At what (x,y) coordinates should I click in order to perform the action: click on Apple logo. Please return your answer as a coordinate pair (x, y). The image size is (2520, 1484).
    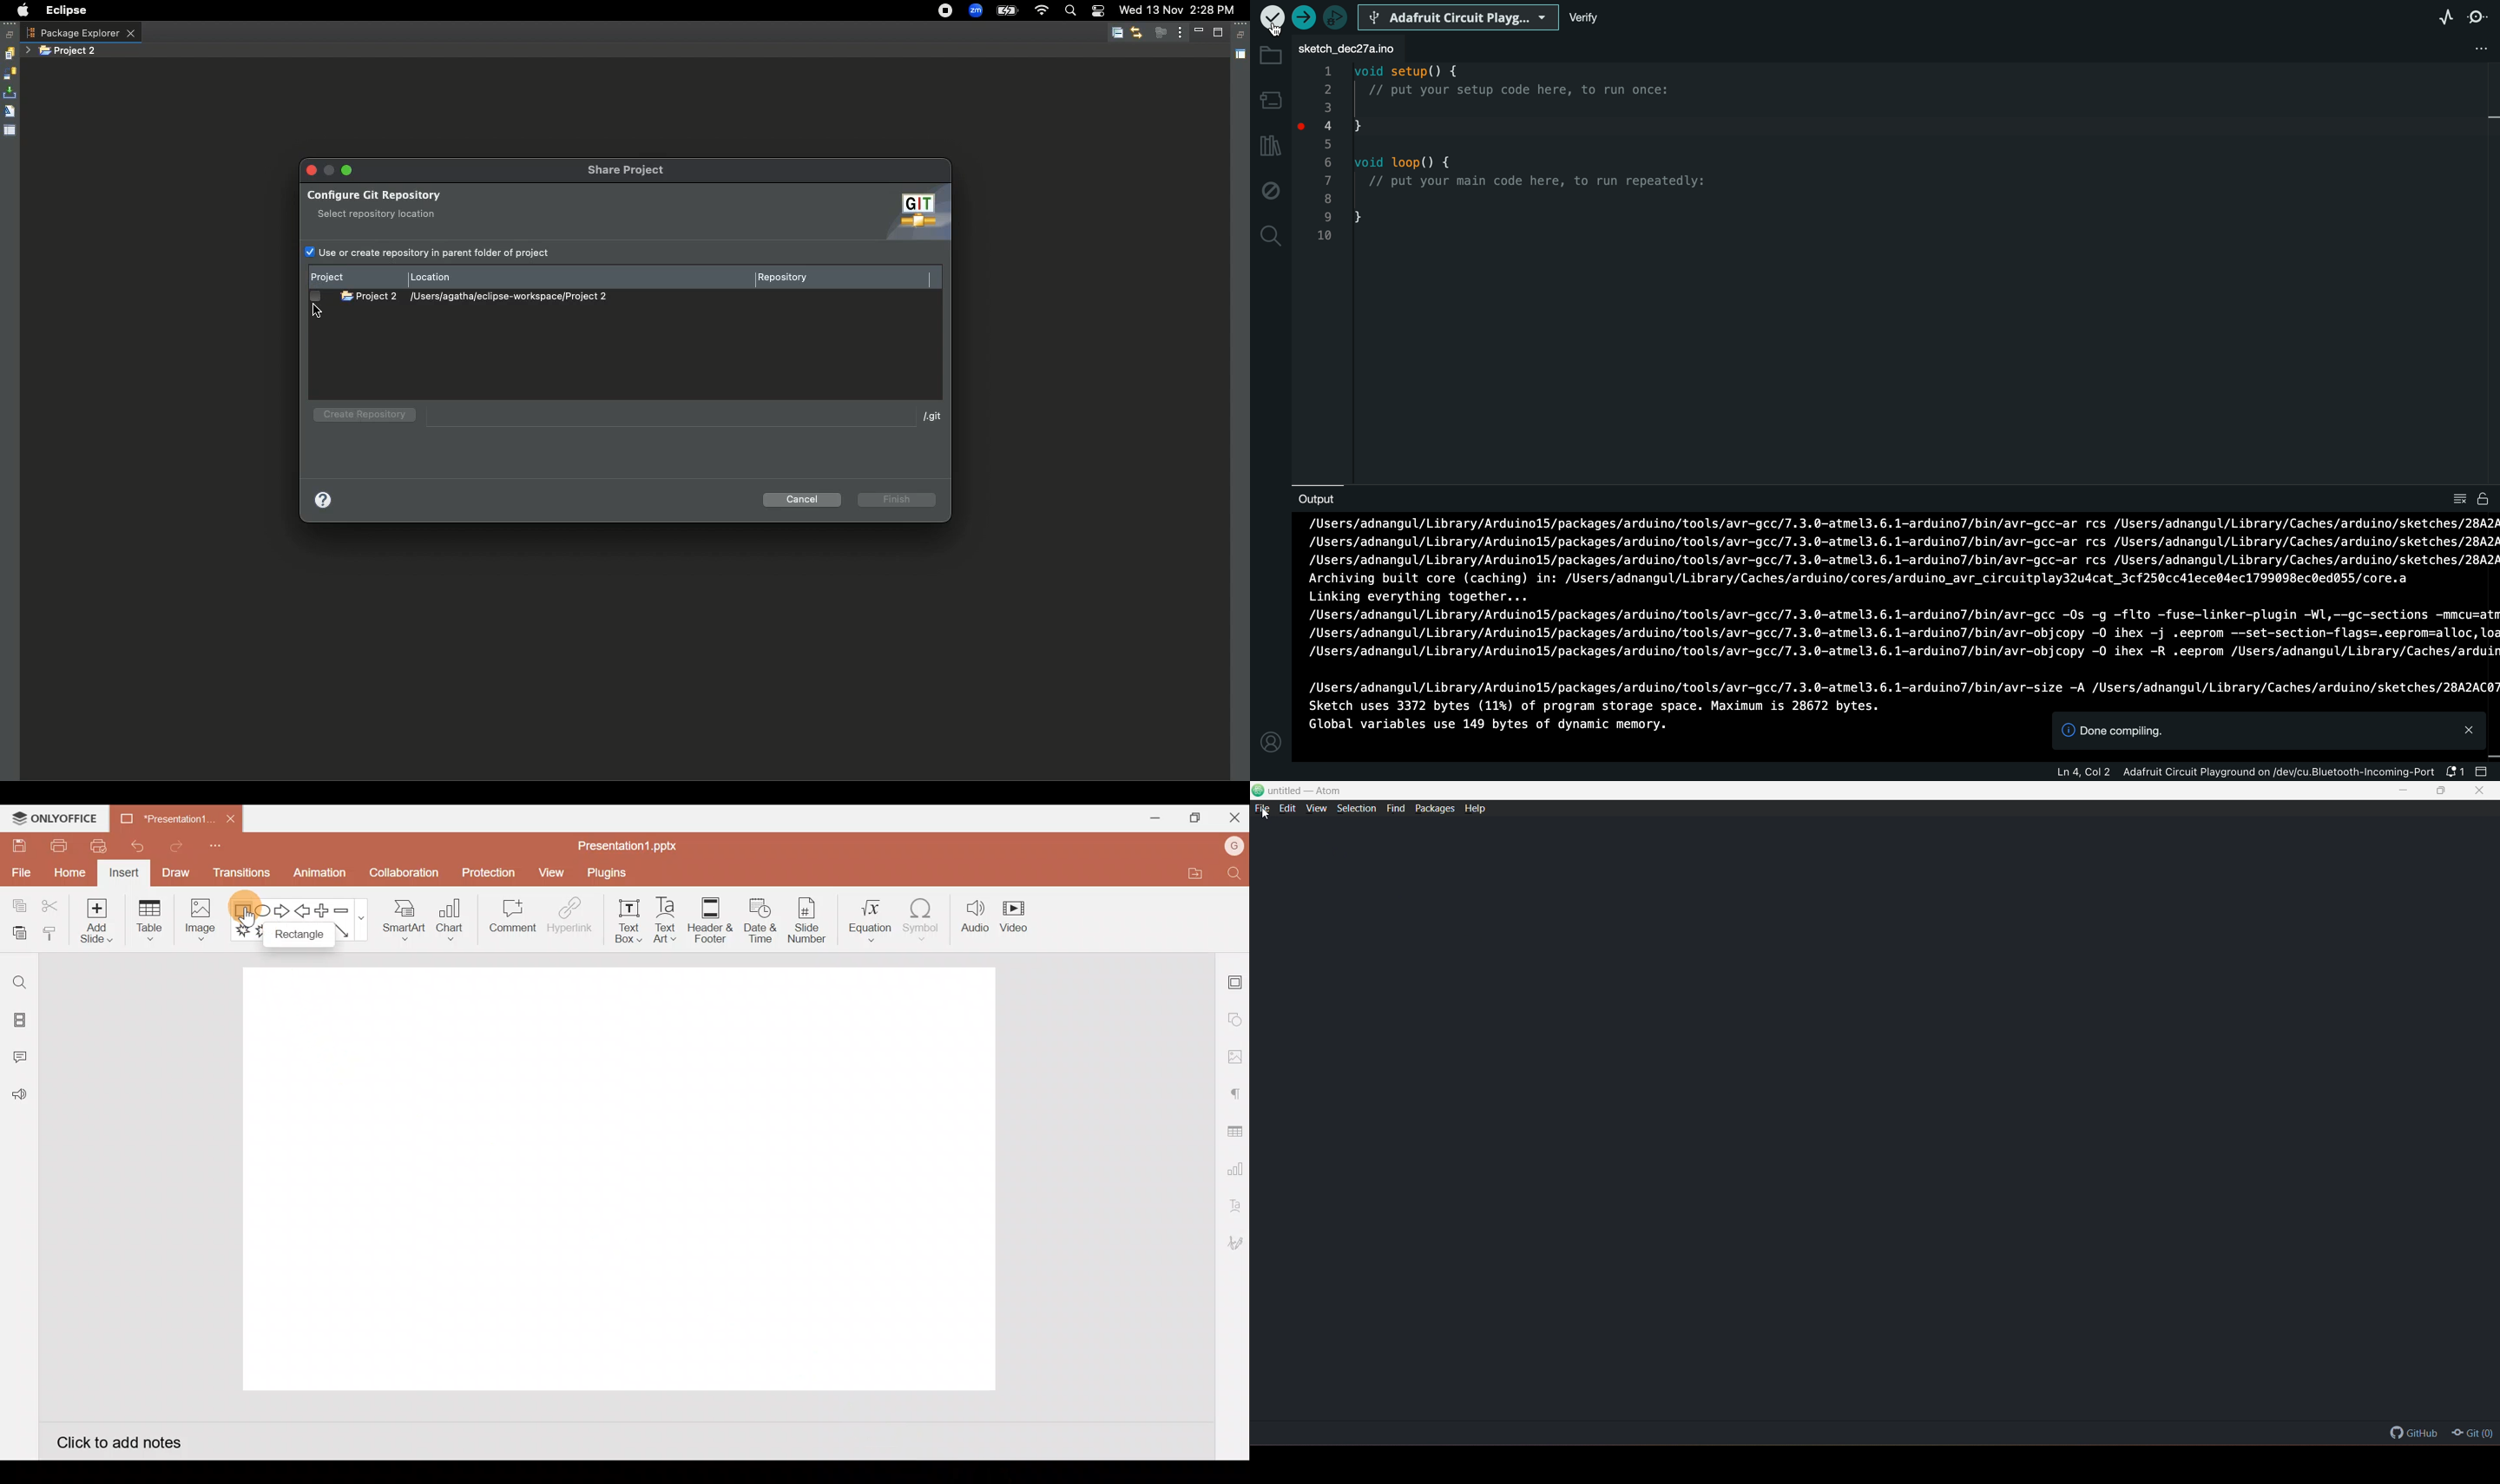
    Looking at the image, I should click on (20, 10).